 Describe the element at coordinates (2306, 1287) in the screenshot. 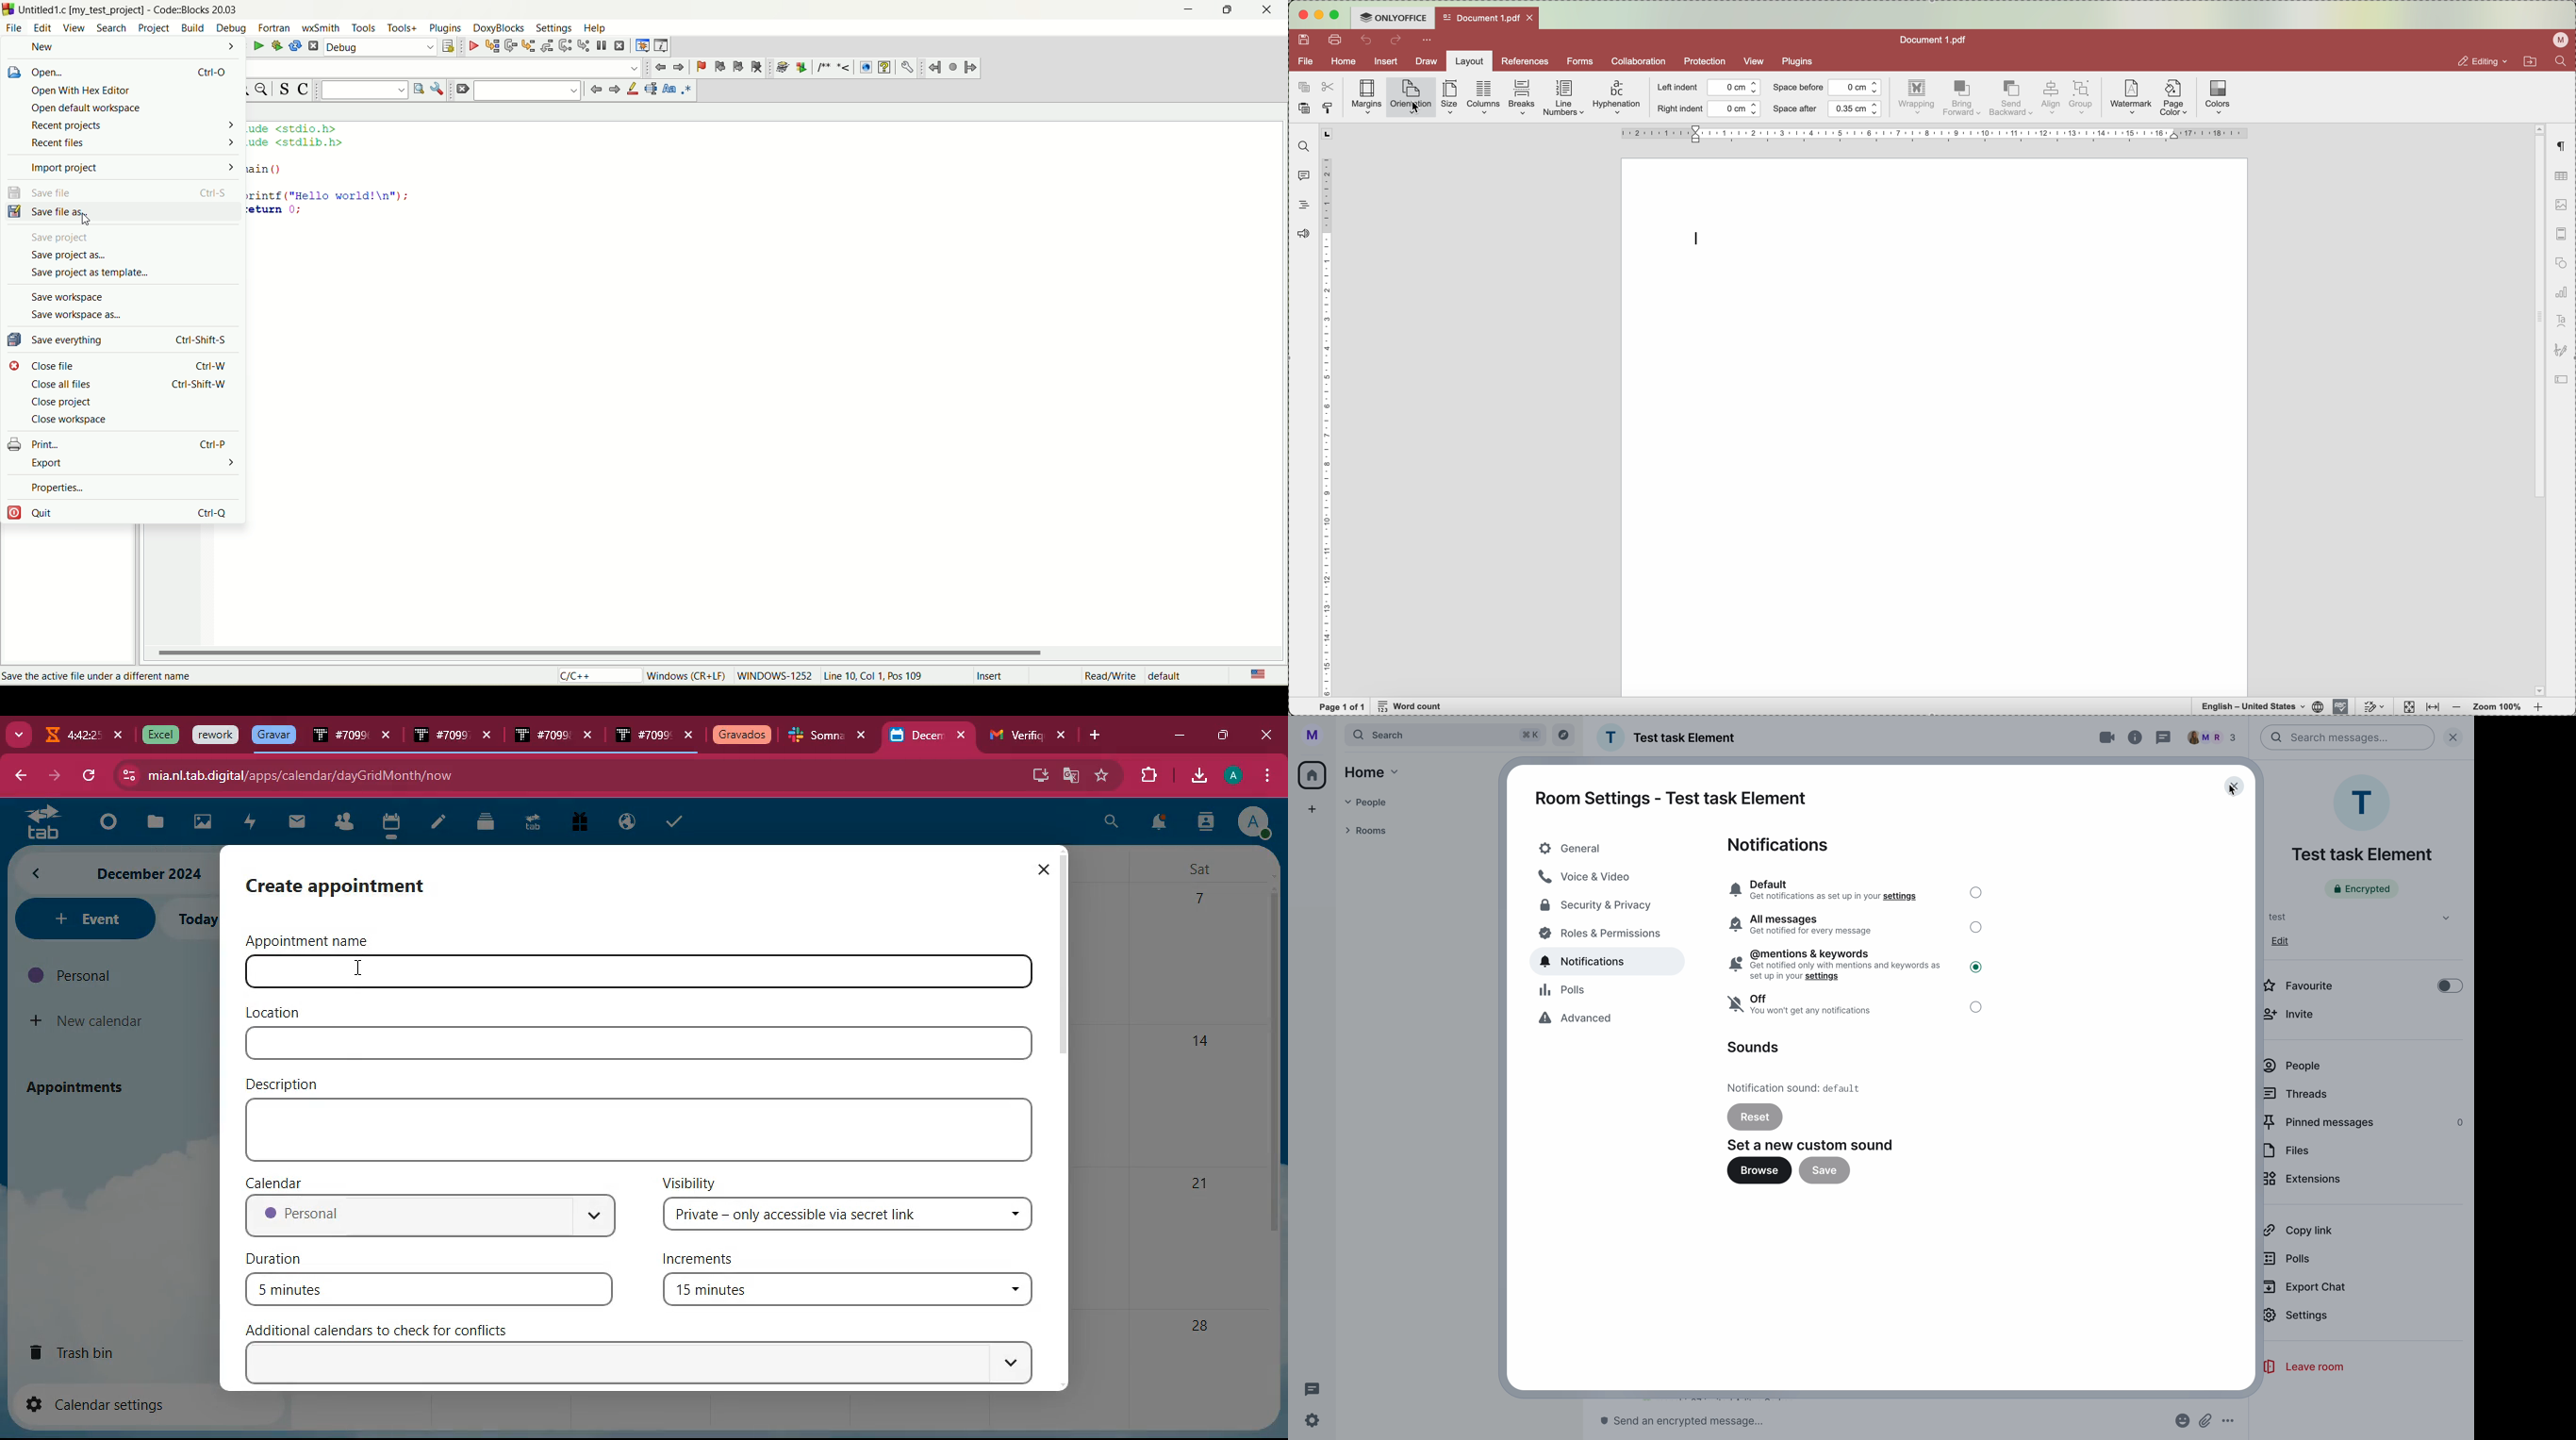

I see `export chat` at that location.